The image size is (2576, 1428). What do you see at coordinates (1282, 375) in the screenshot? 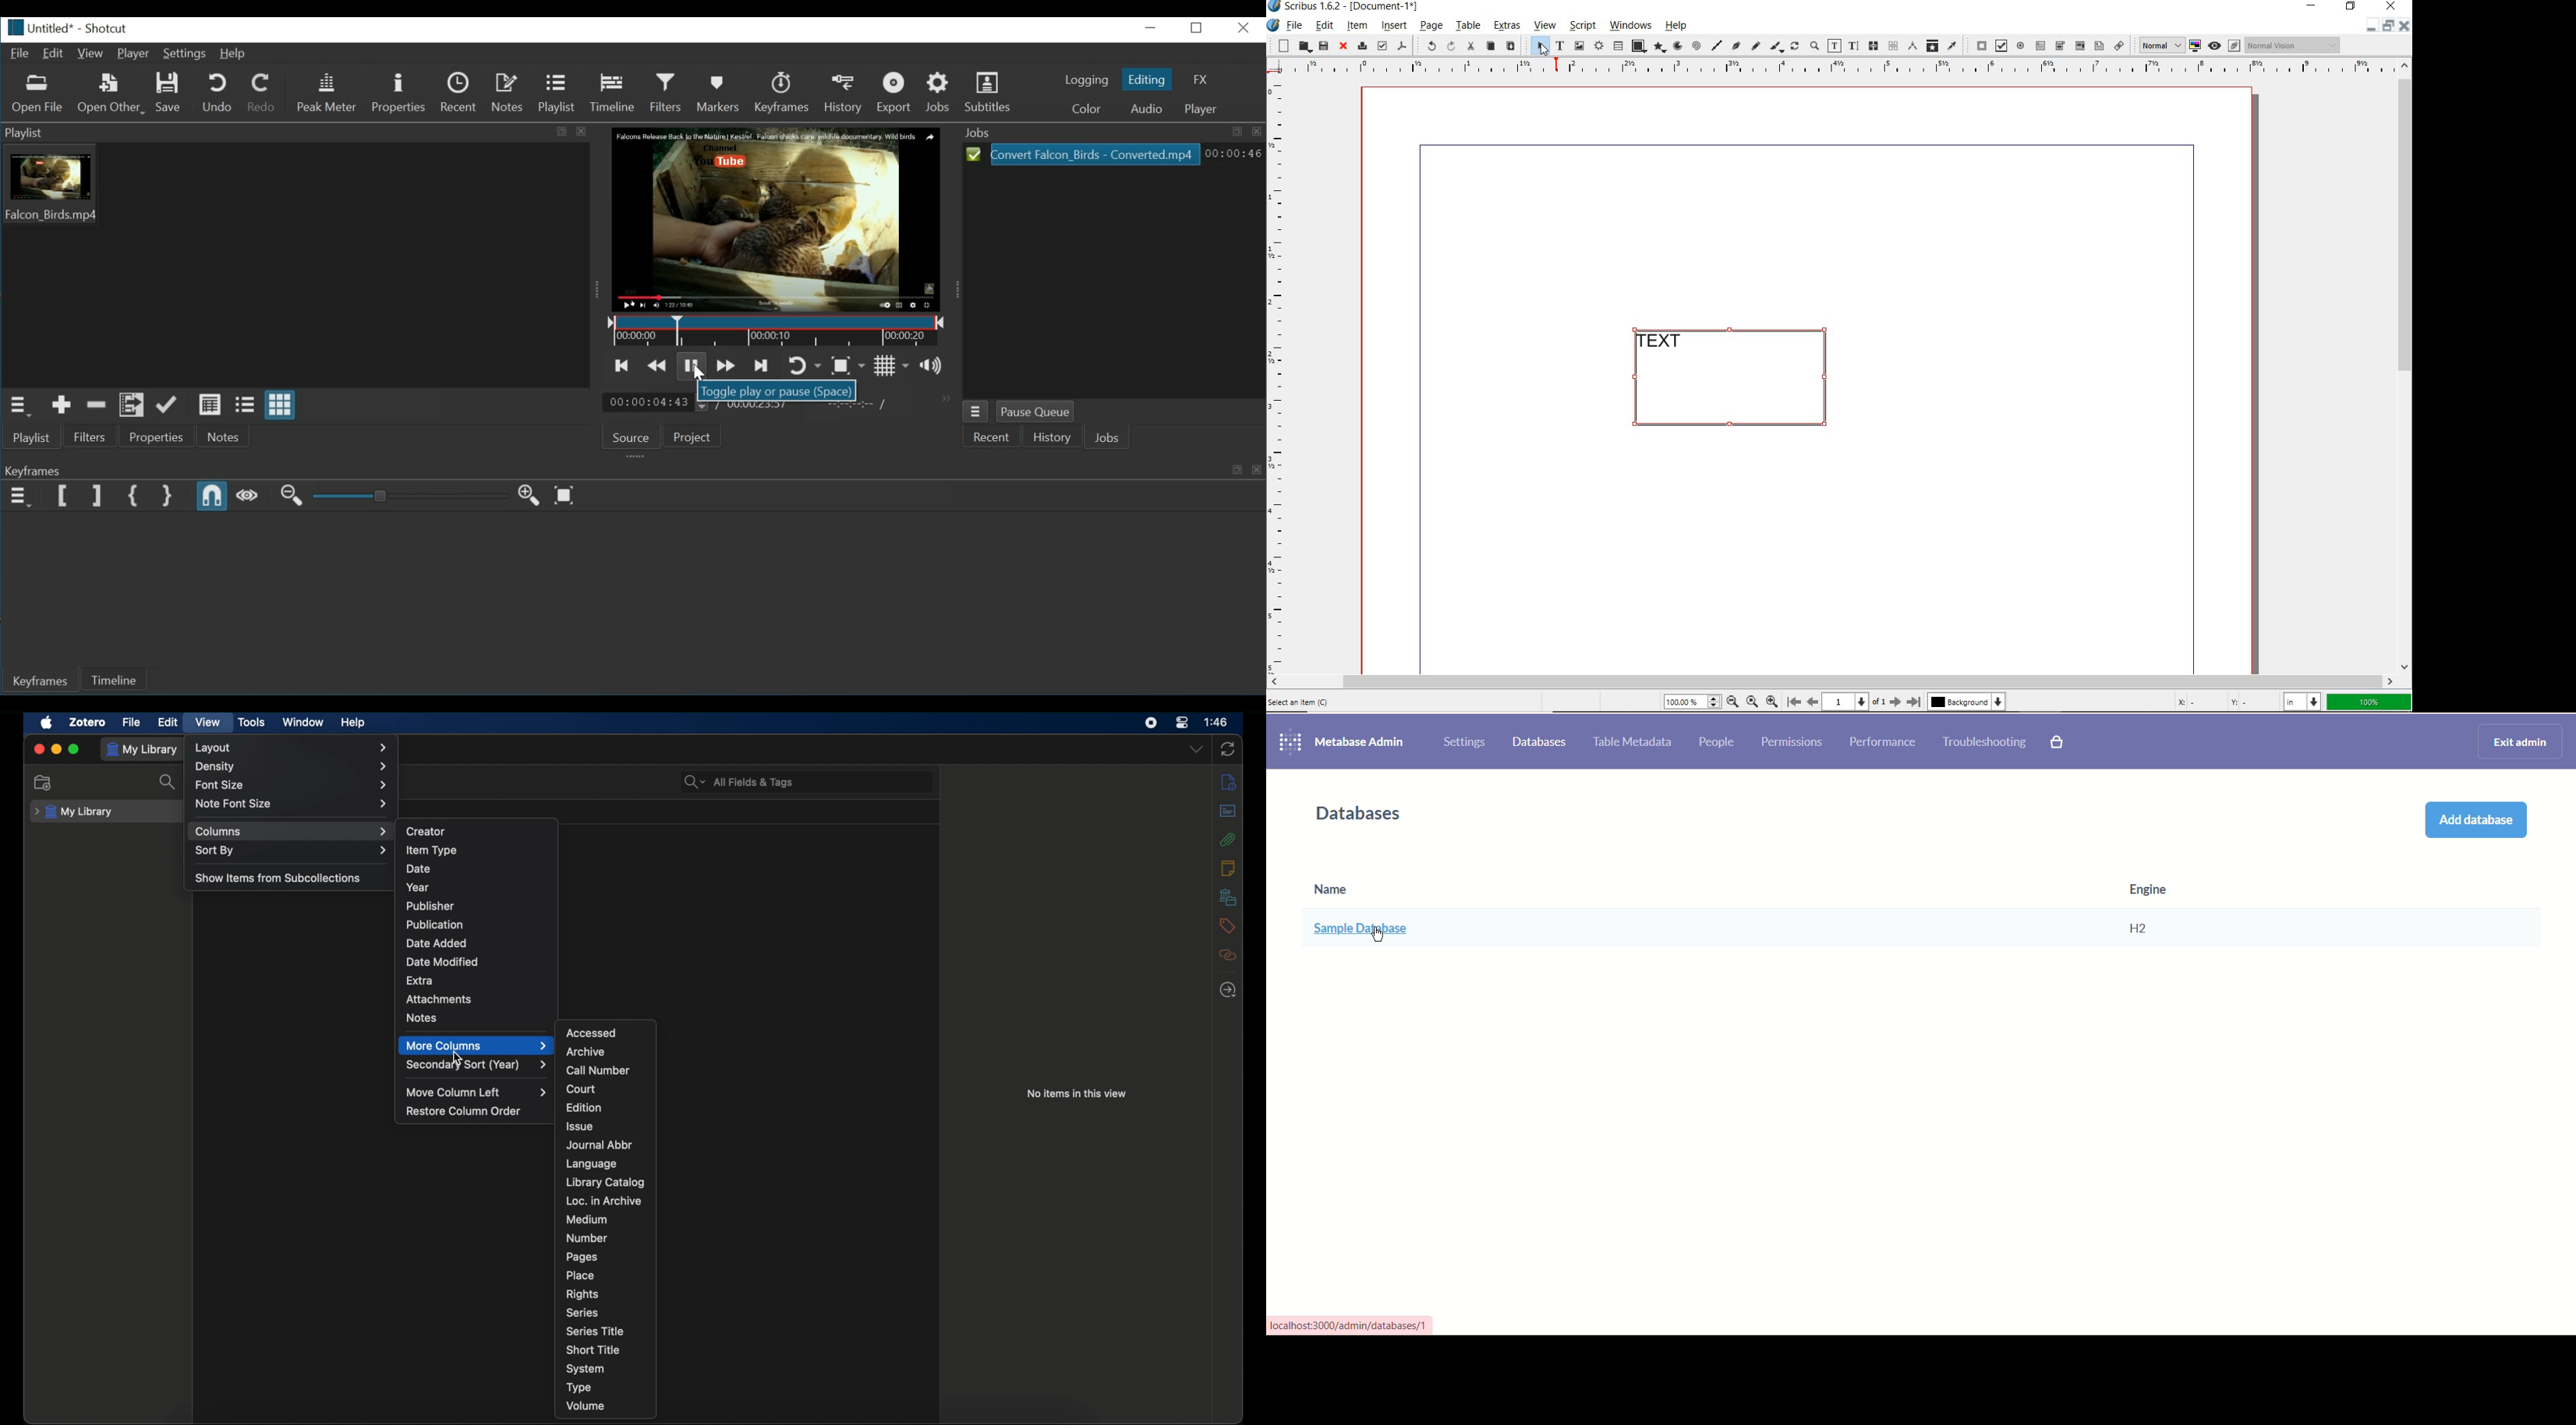
I see `Vertical Margin` at bounding box center [1282, 375].